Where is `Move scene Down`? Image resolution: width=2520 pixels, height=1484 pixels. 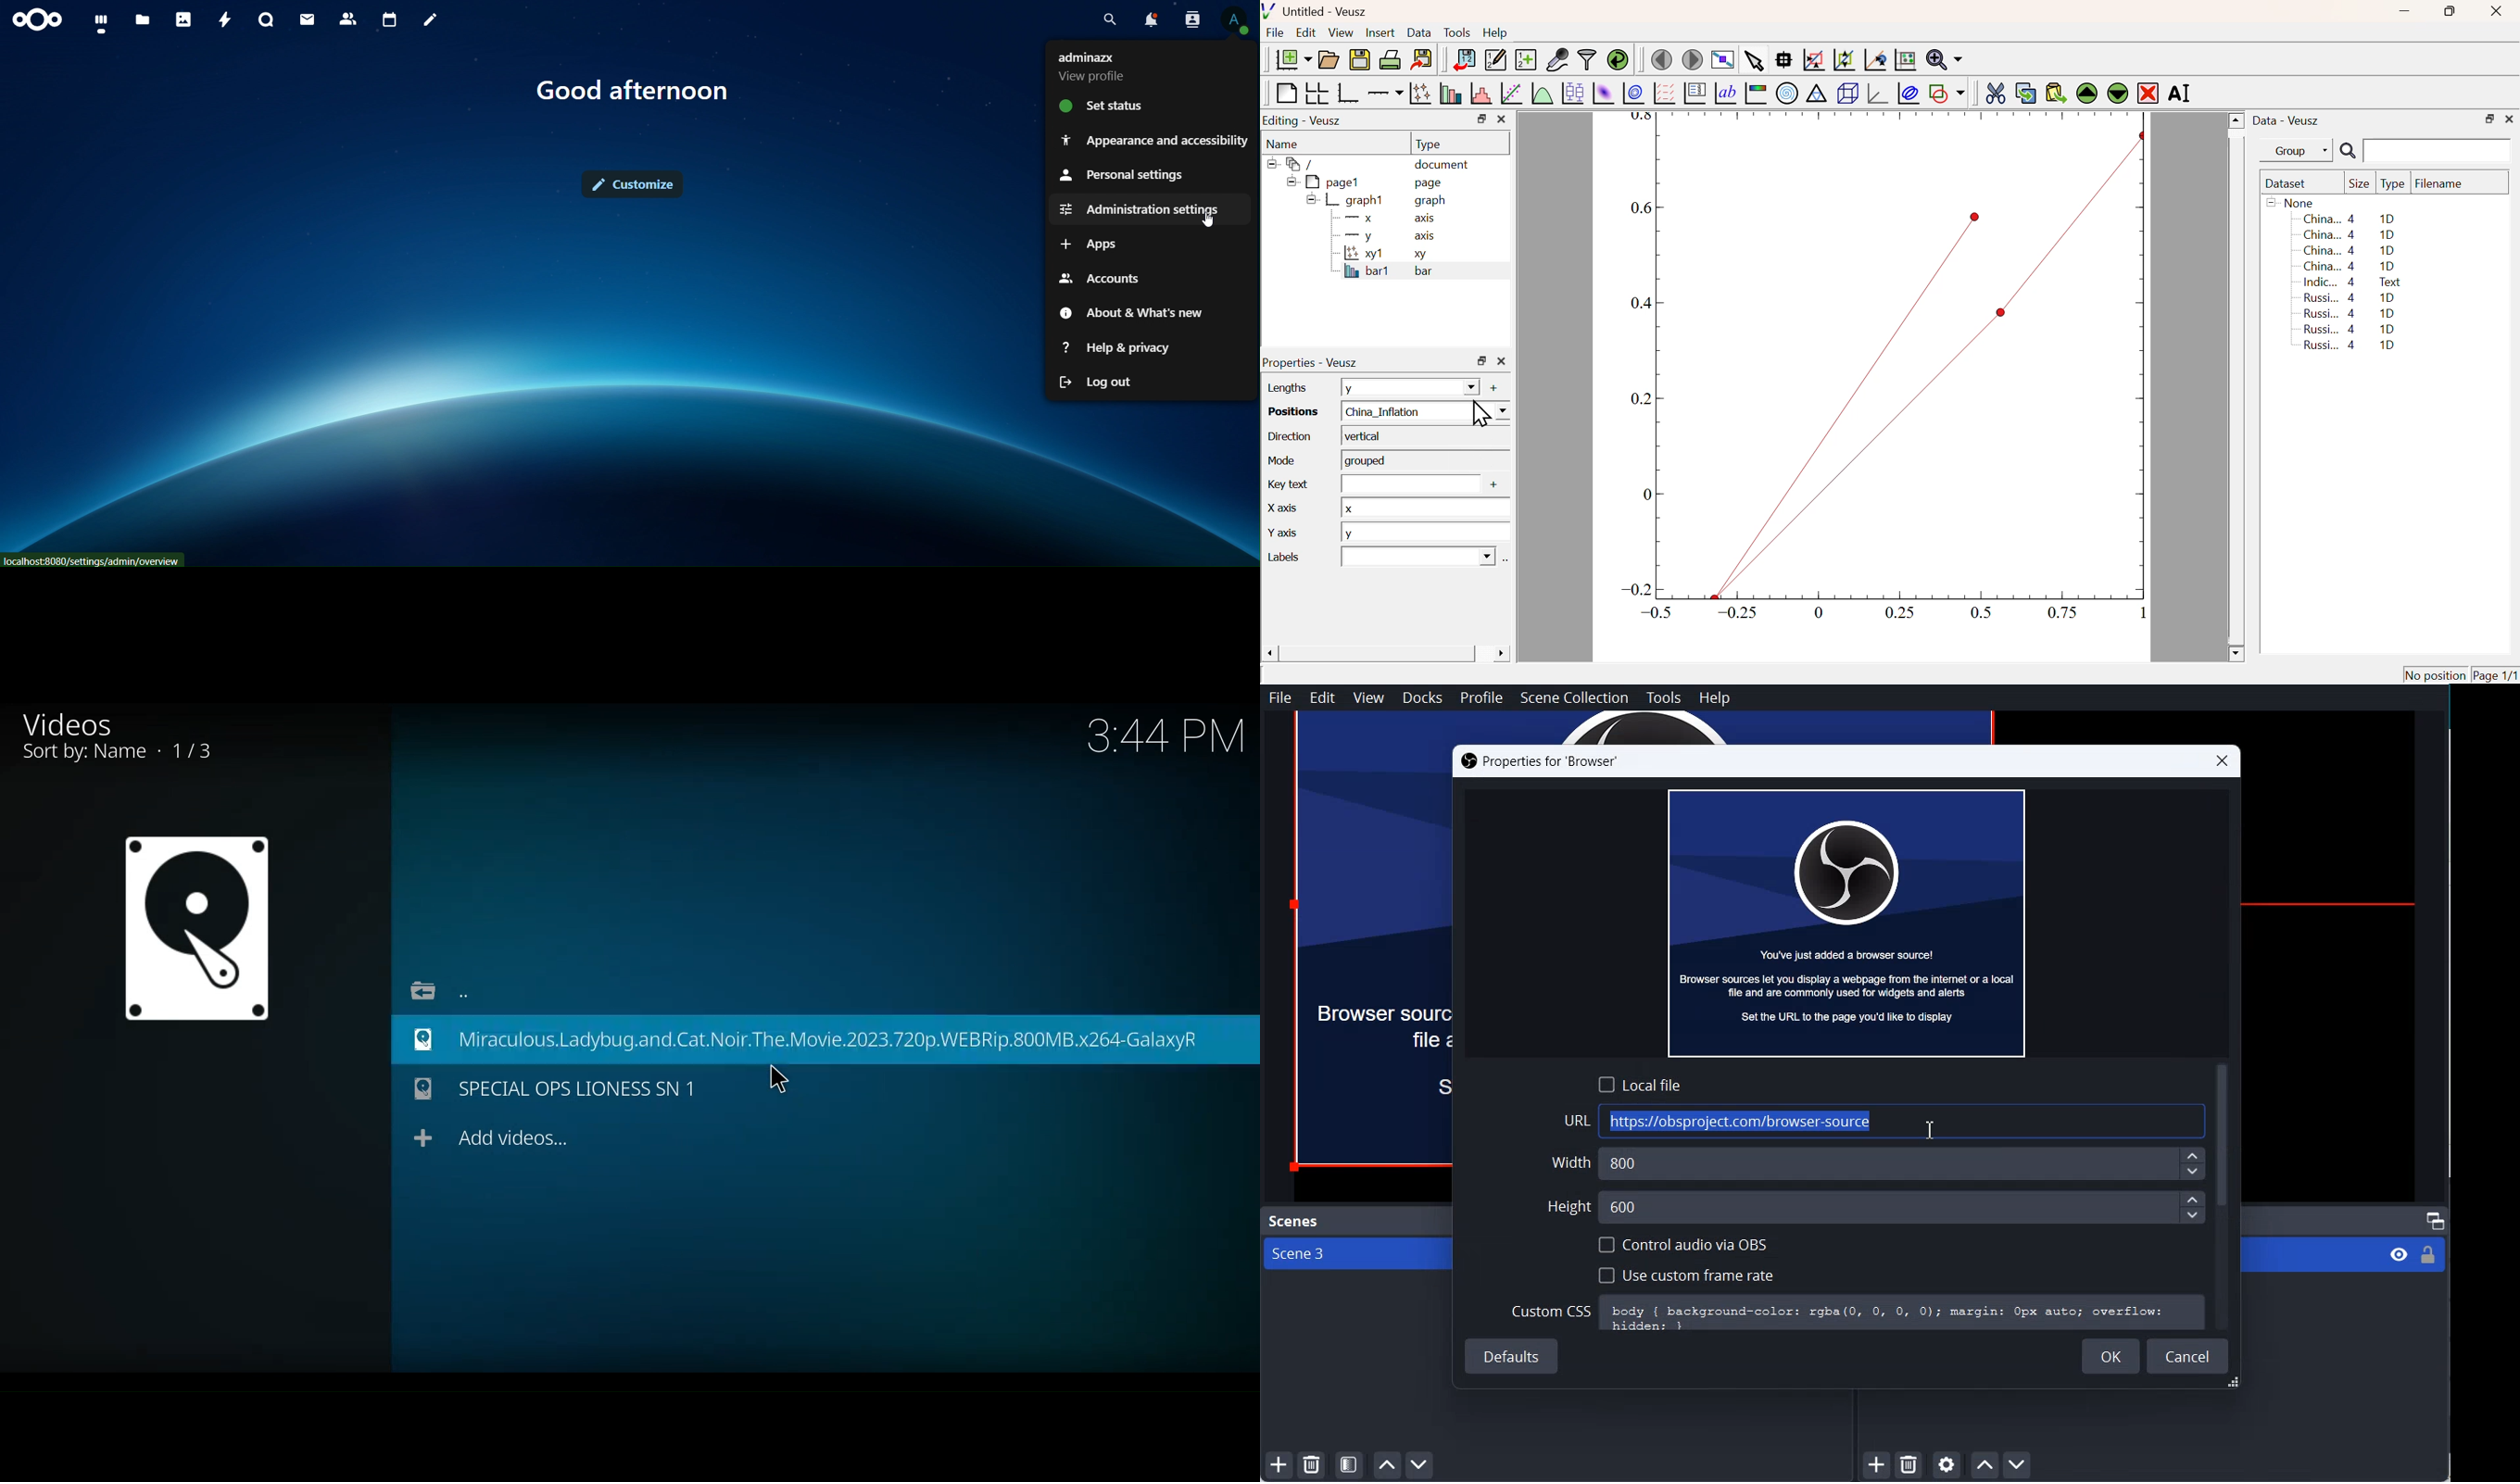 Move scene Down is located at coordinates (1421, 1465).